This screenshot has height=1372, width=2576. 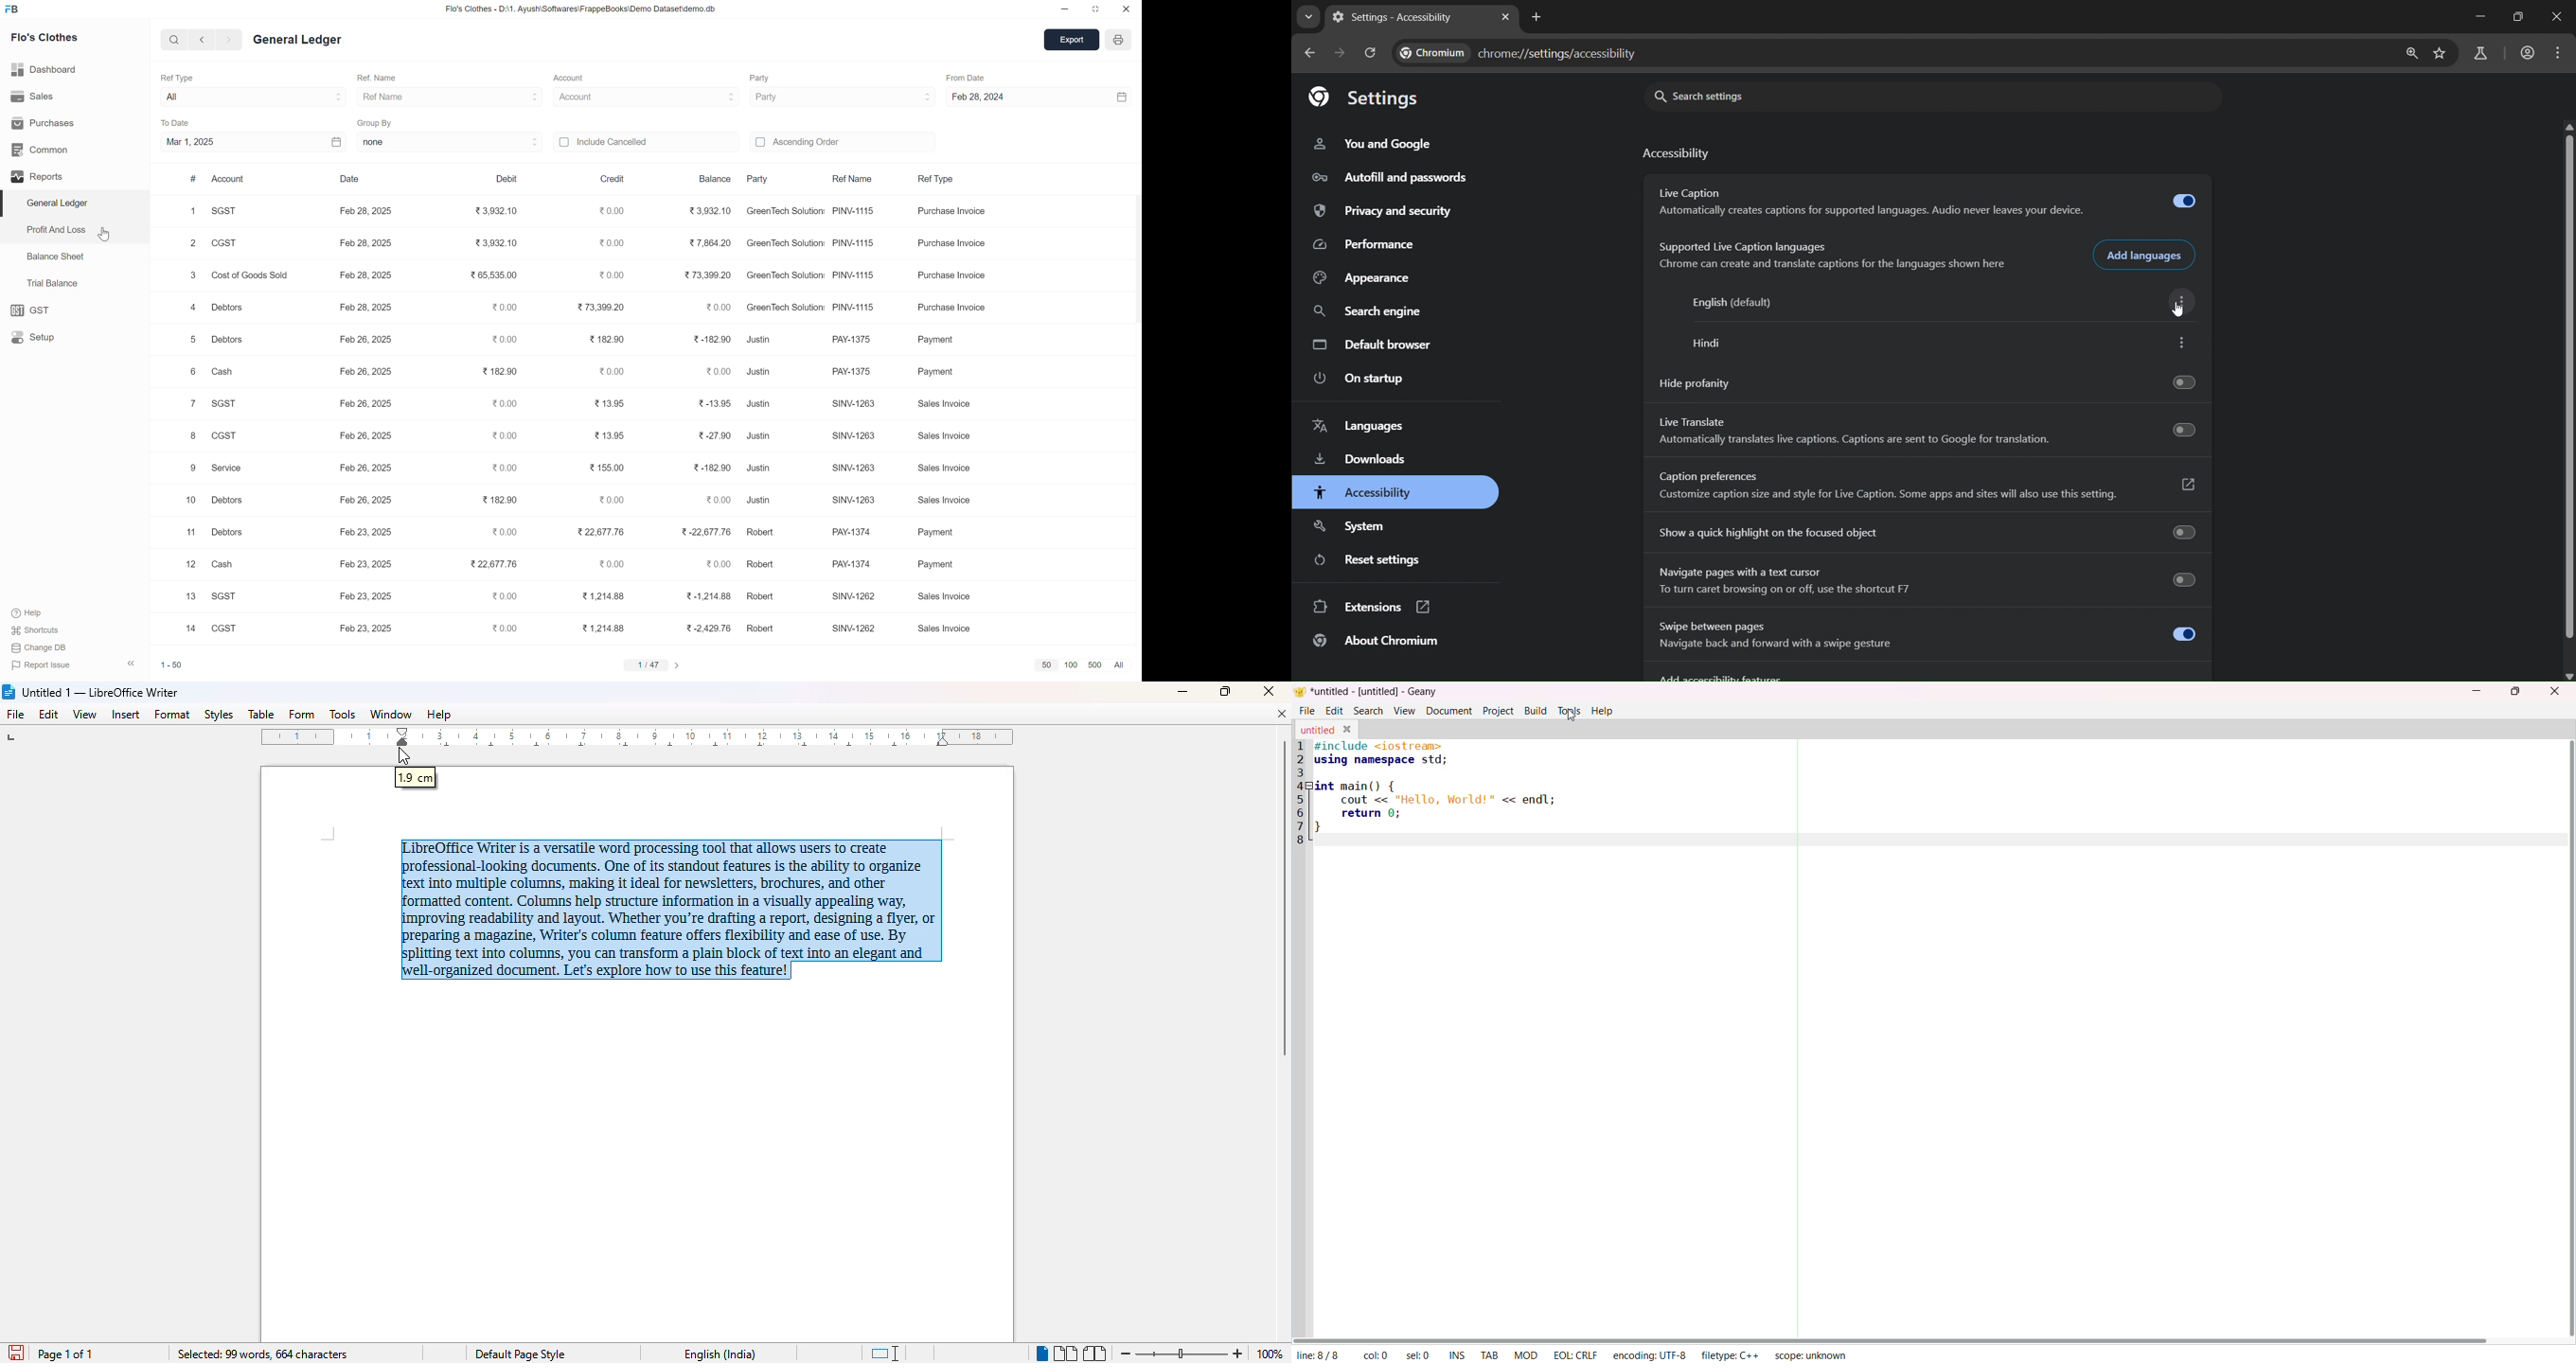 I want to click on Feb 28, 2025, so click(x=365, y=273).